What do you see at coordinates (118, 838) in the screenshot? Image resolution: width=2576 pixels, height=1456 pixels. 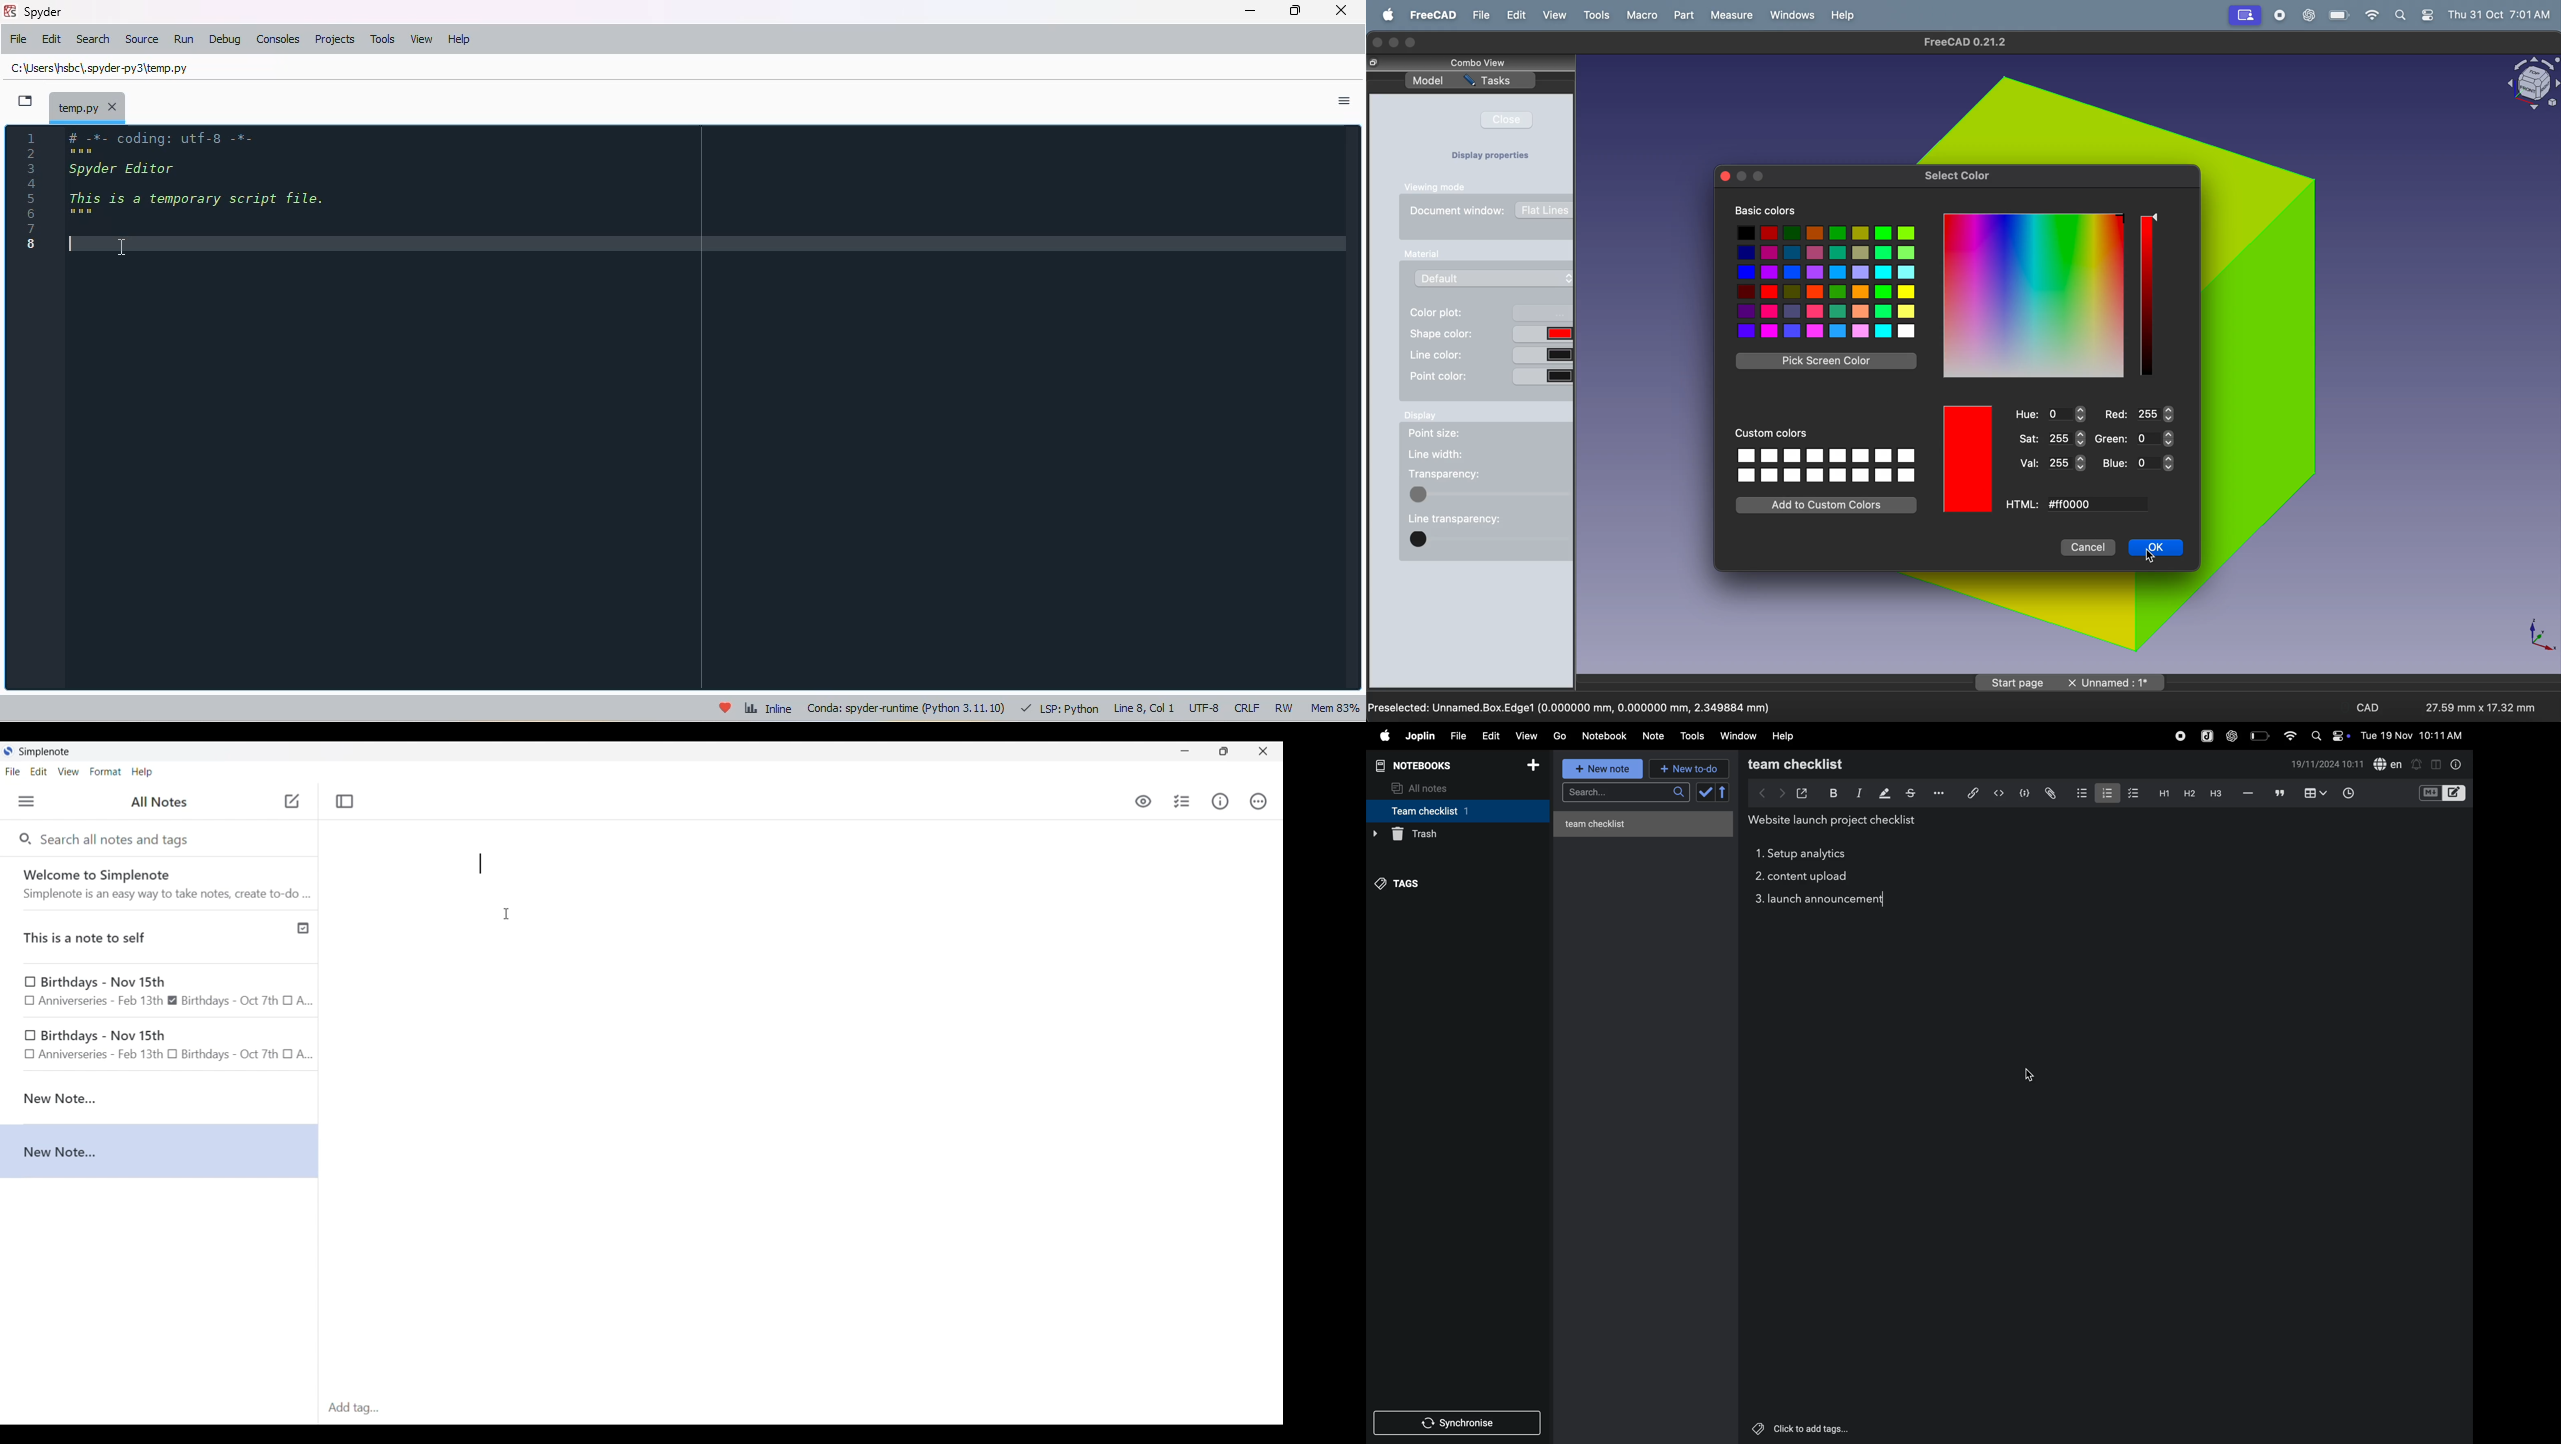 I see `Search all notes and tags` at bounding box center [118, 838].